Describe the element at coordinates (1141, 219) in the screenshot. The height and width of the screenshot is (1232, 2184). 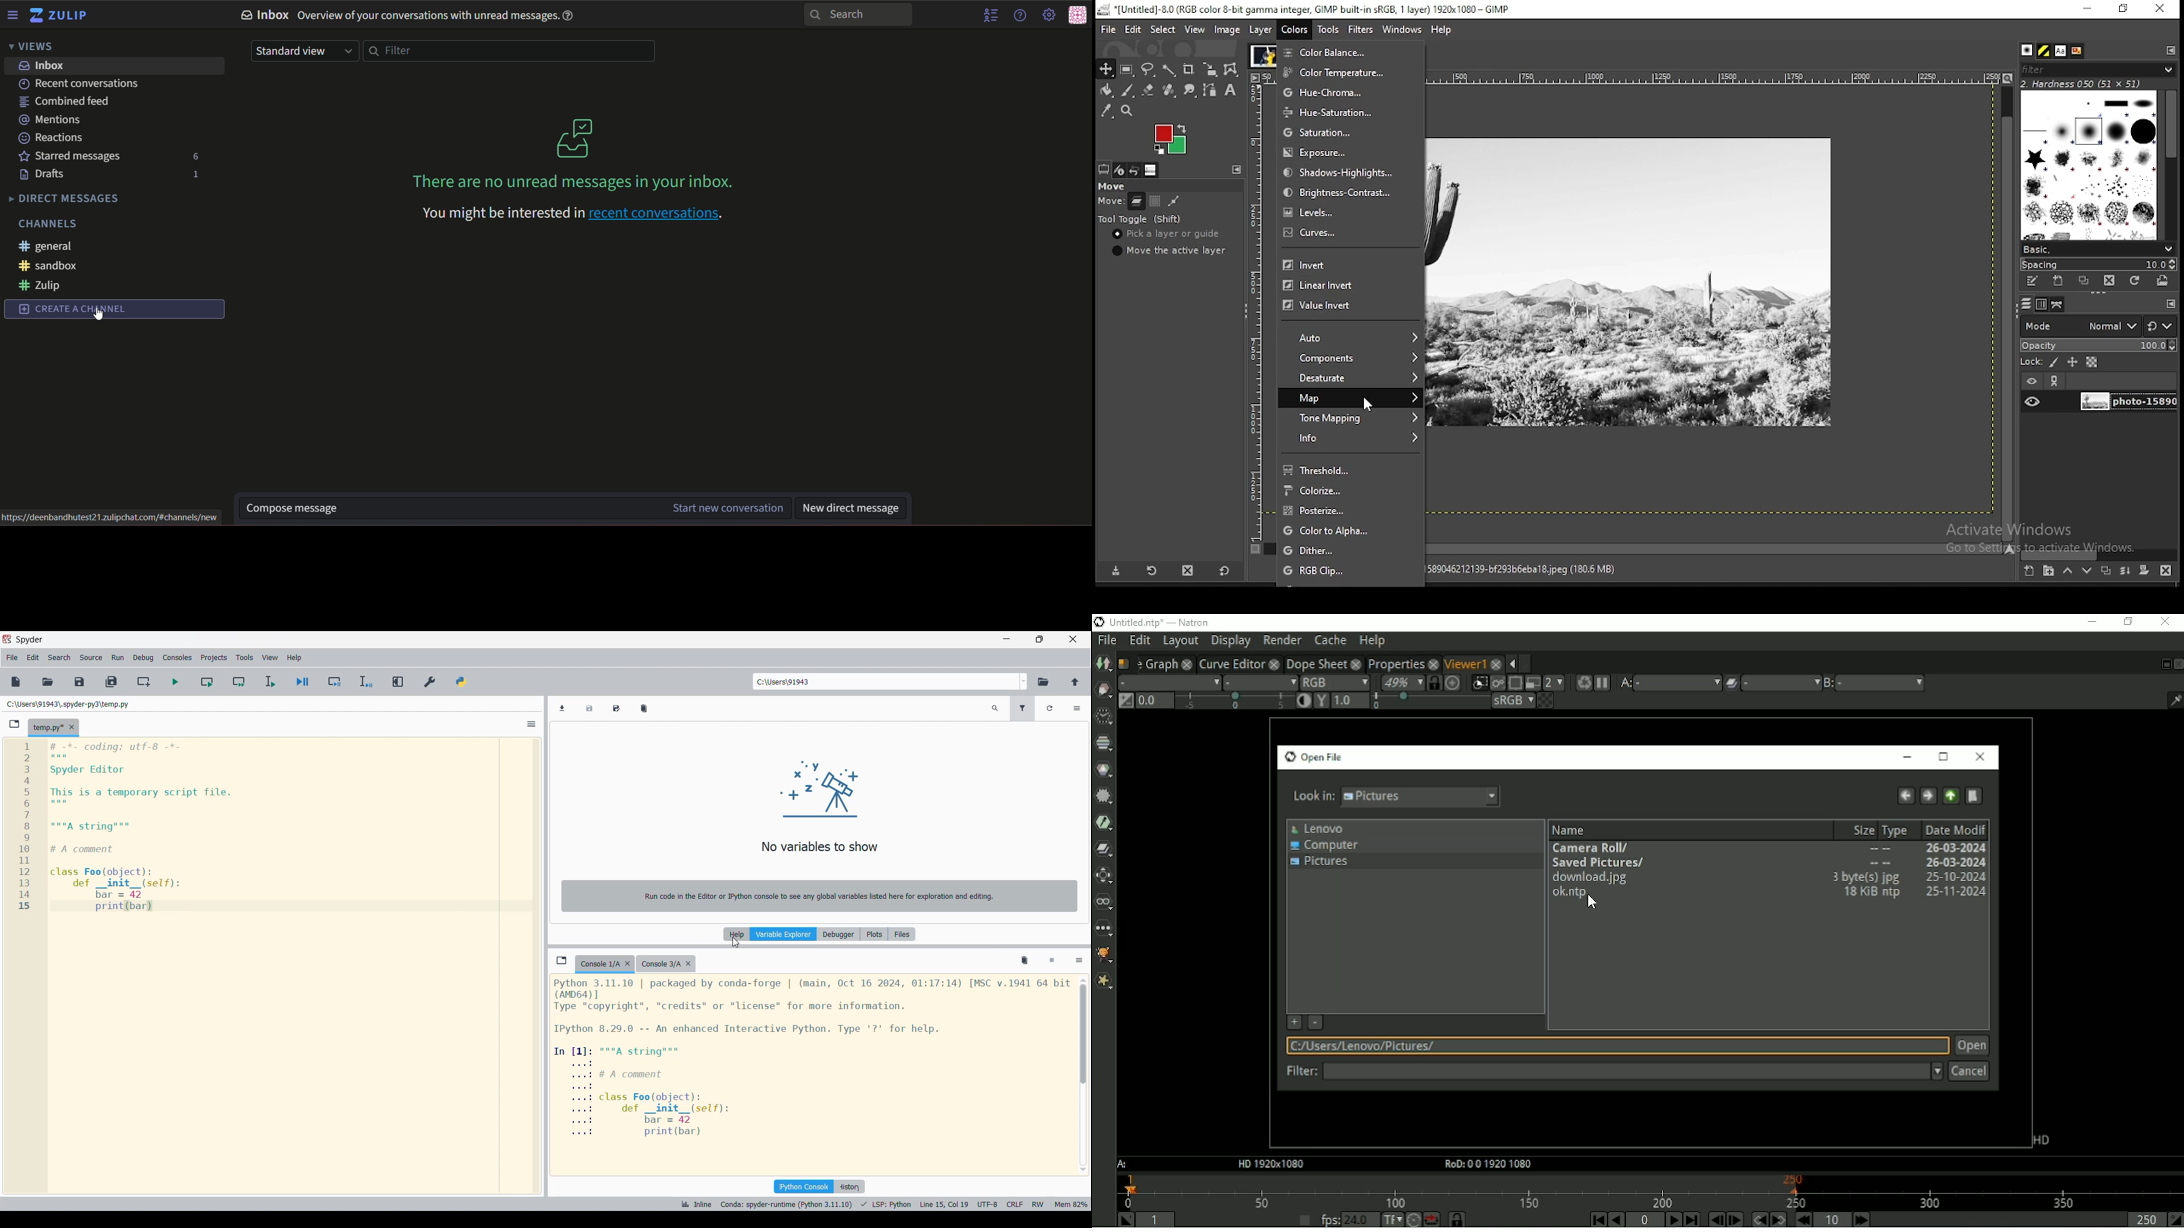
I see `tool toggle` at that location.